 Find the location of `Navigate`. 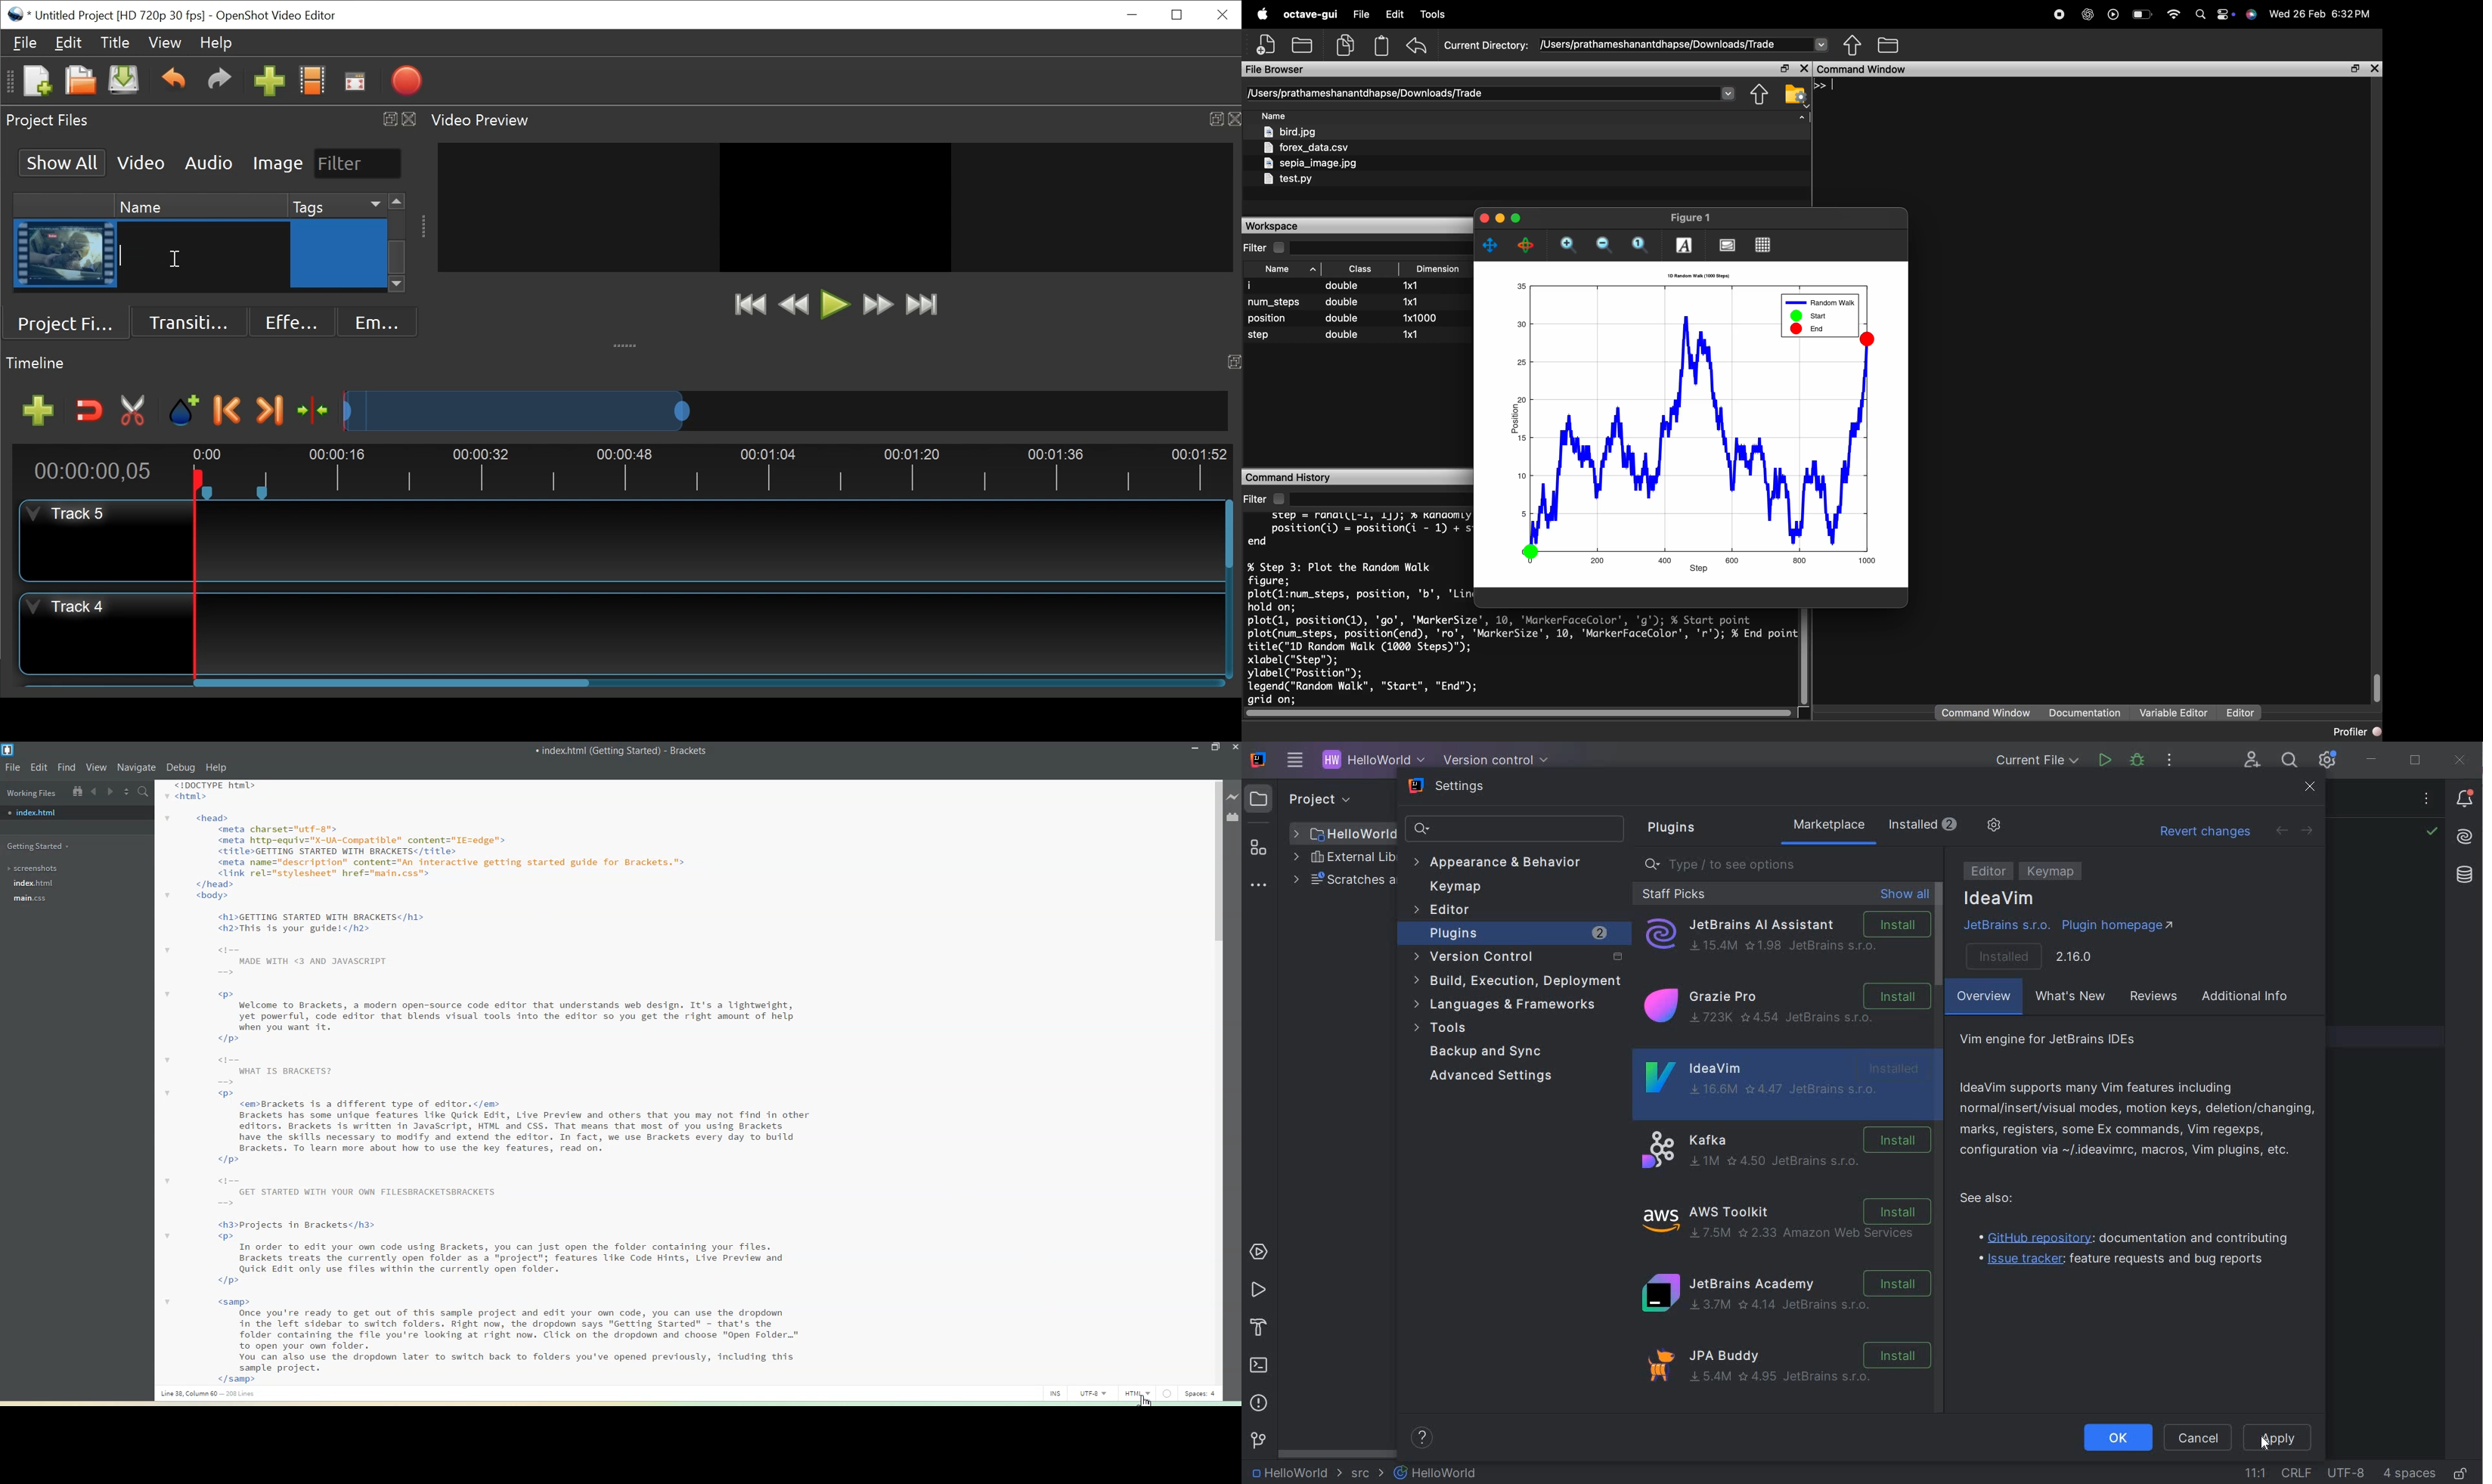

Navigate is located at coordinates (138, 767).